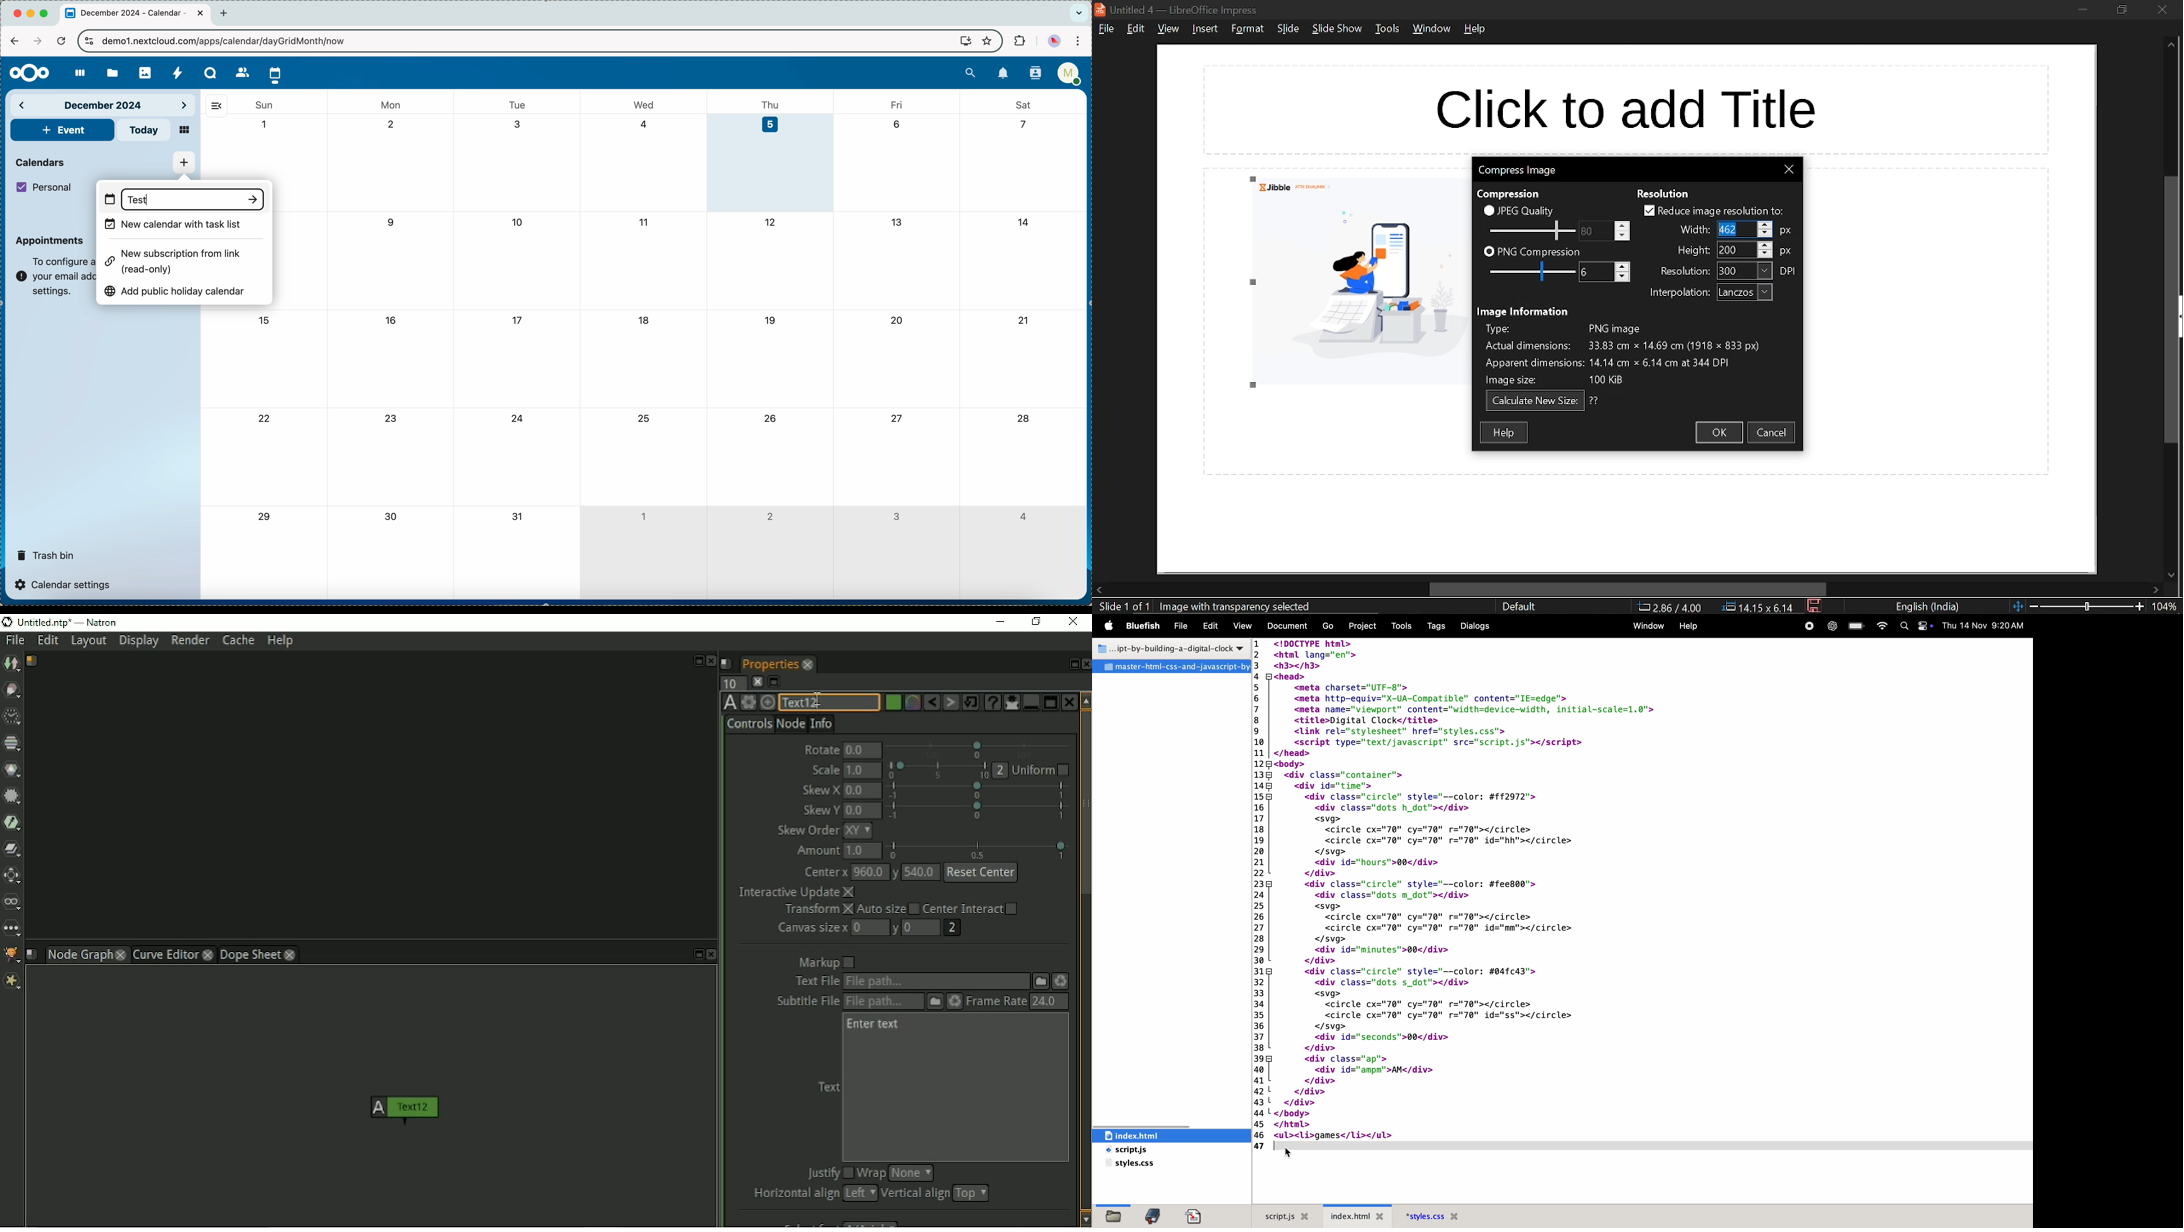  What do you see at coordinates (1145, 625) in the screenshot?
I see `BLuefish` at bounding box center [1145, 625].